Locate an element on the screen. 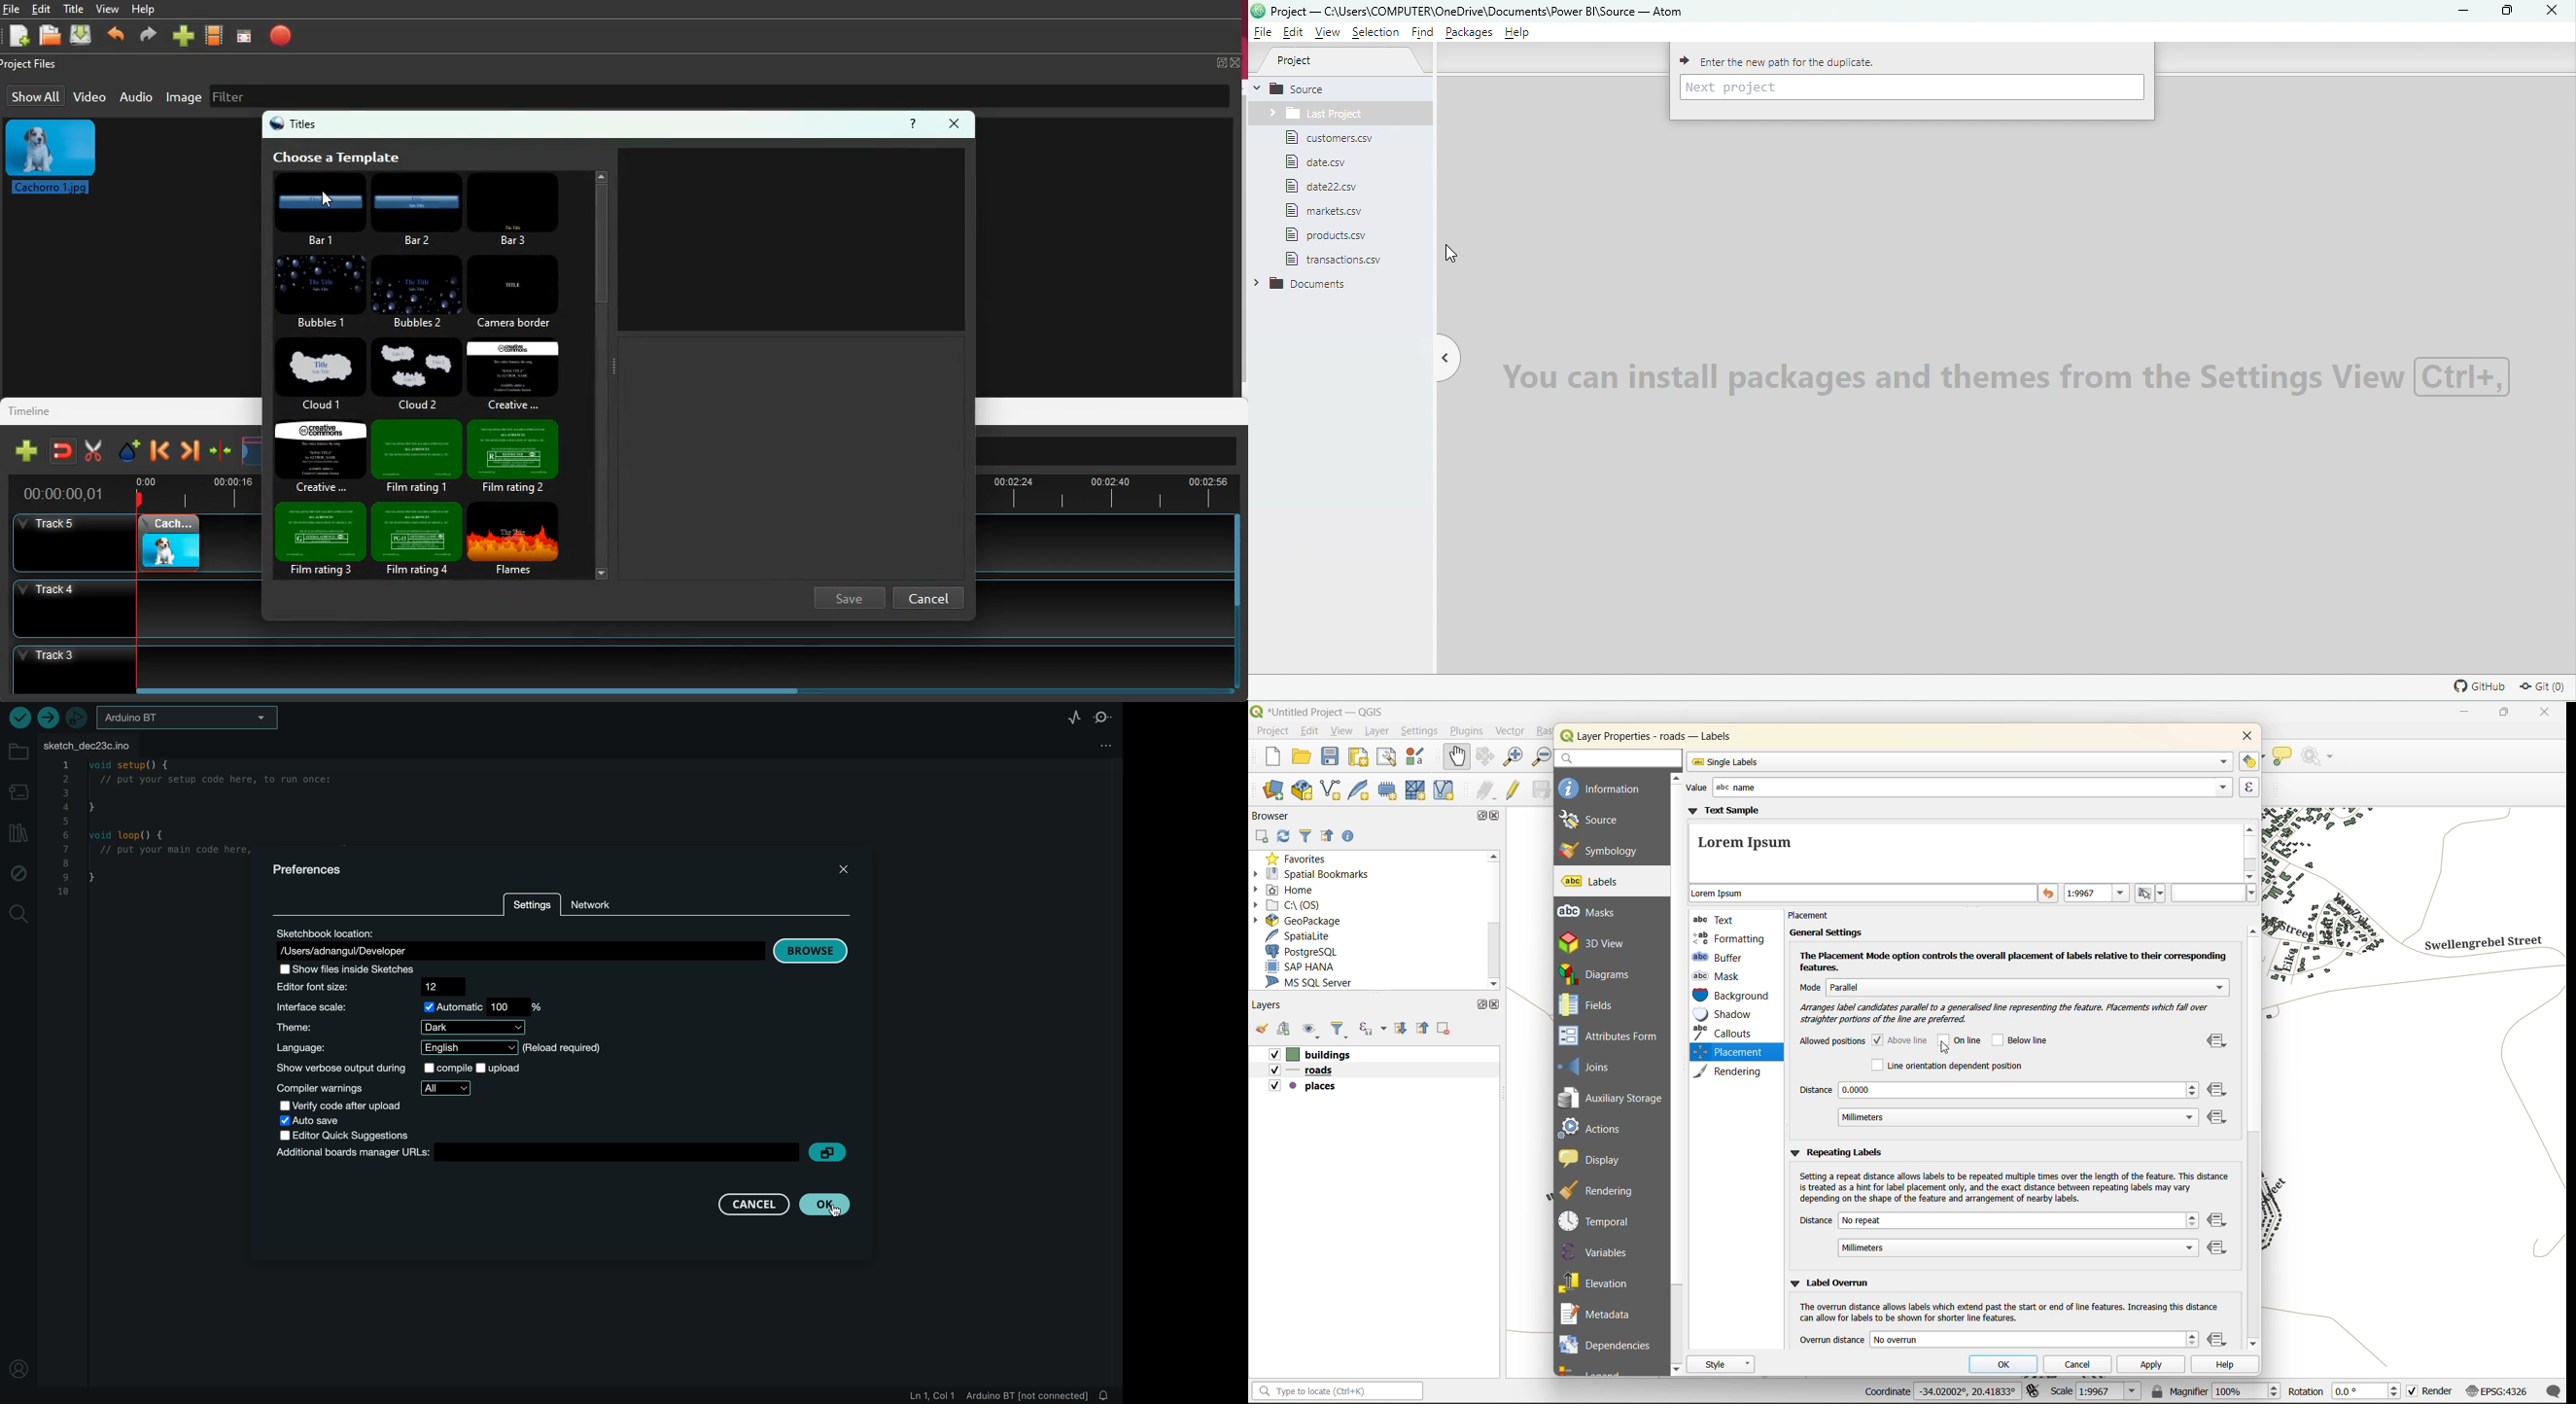 The height and width of the screenshot is (1428, 2576). folder is located at coordinates (1312, 287).